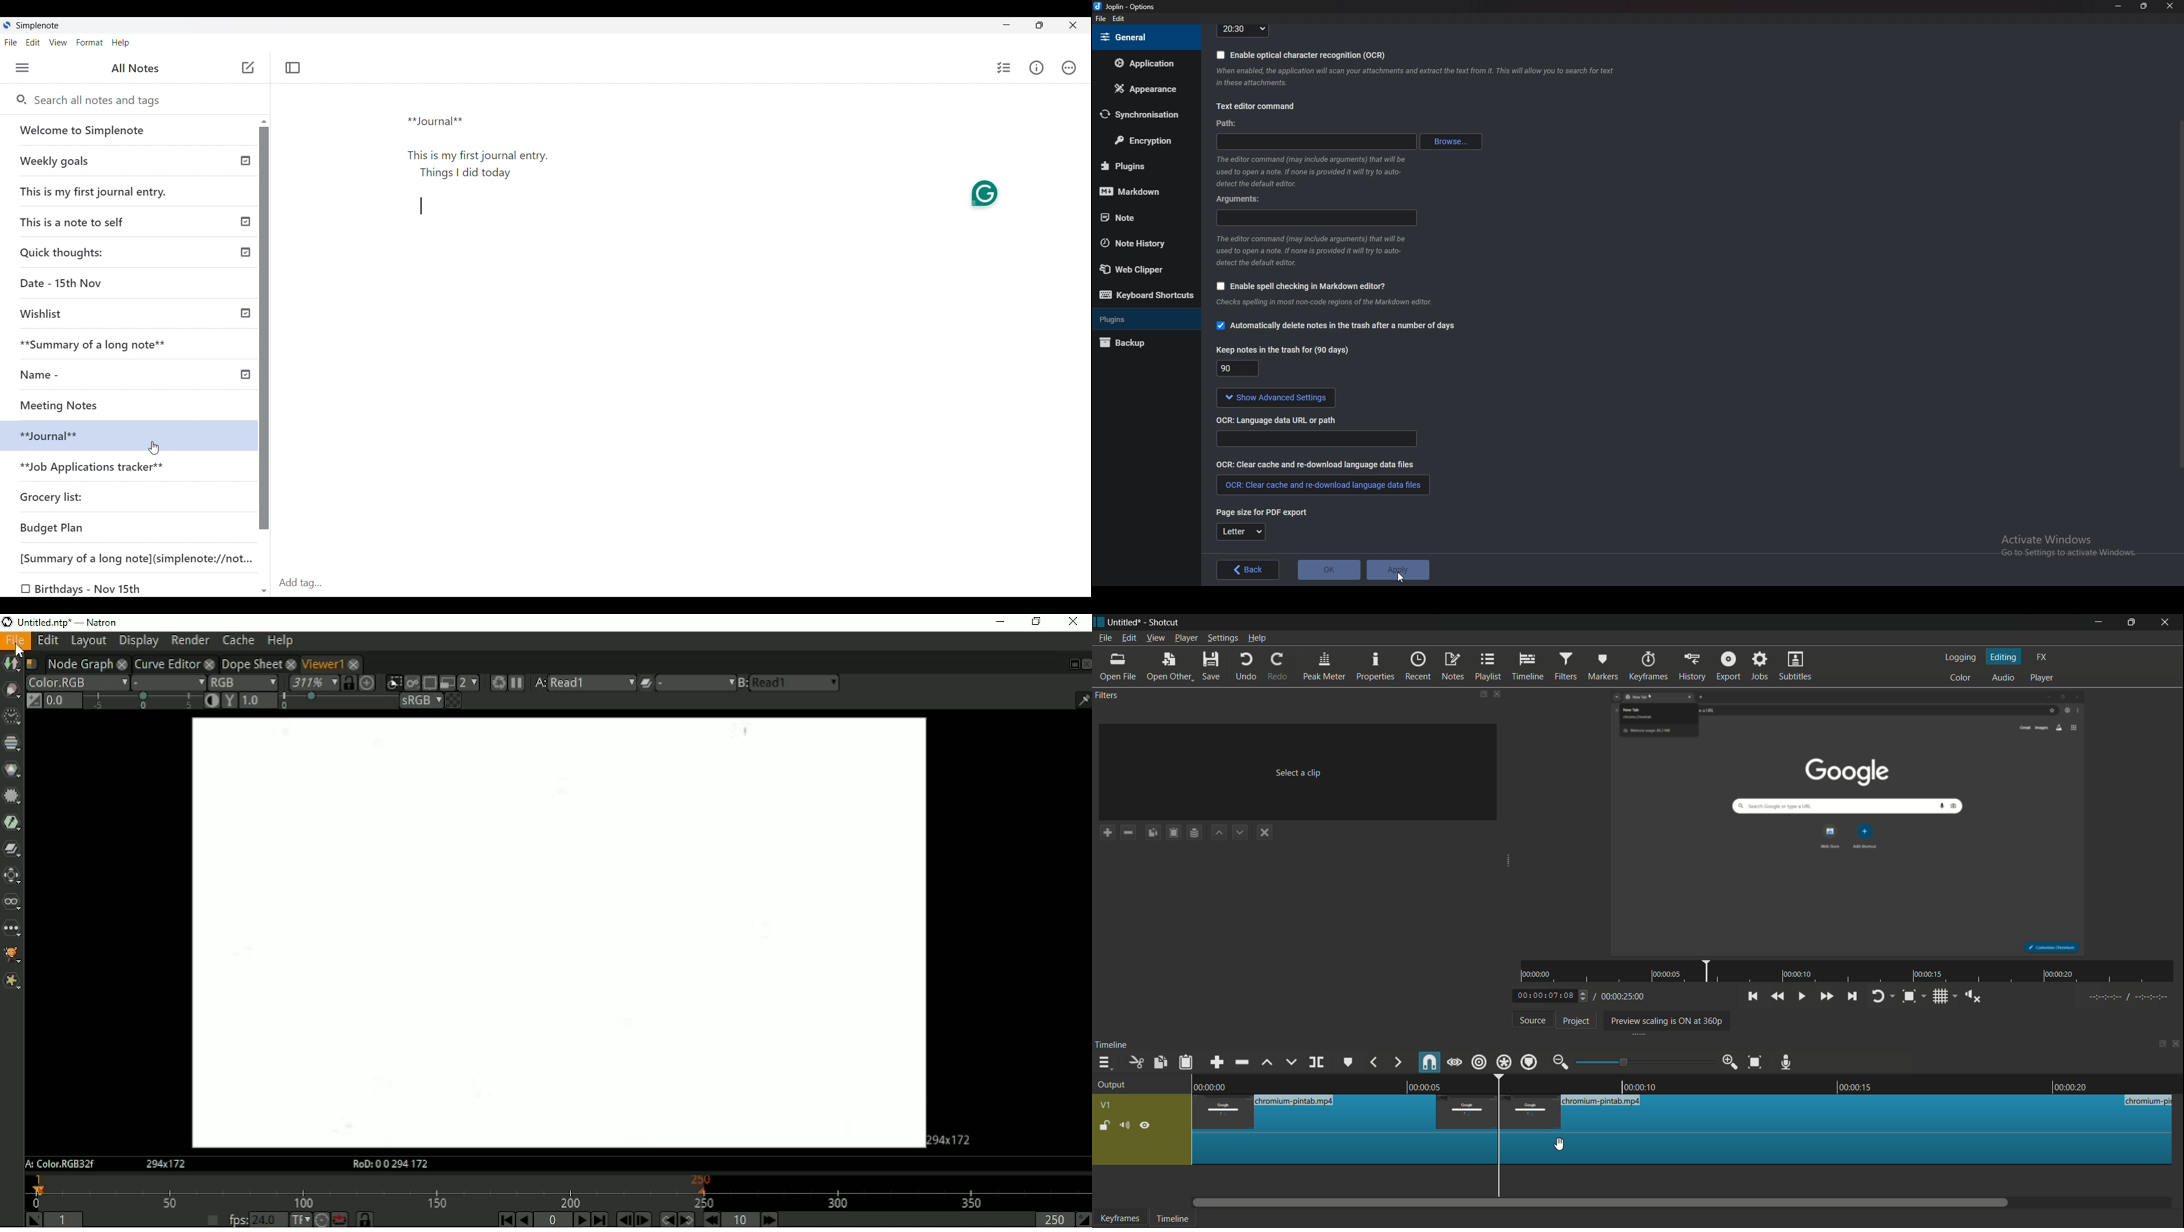 This screenshot has height=1232, width=2184. Describe the element at coordinates (1115, 1085) in the screenshot. I see `output` at that location.